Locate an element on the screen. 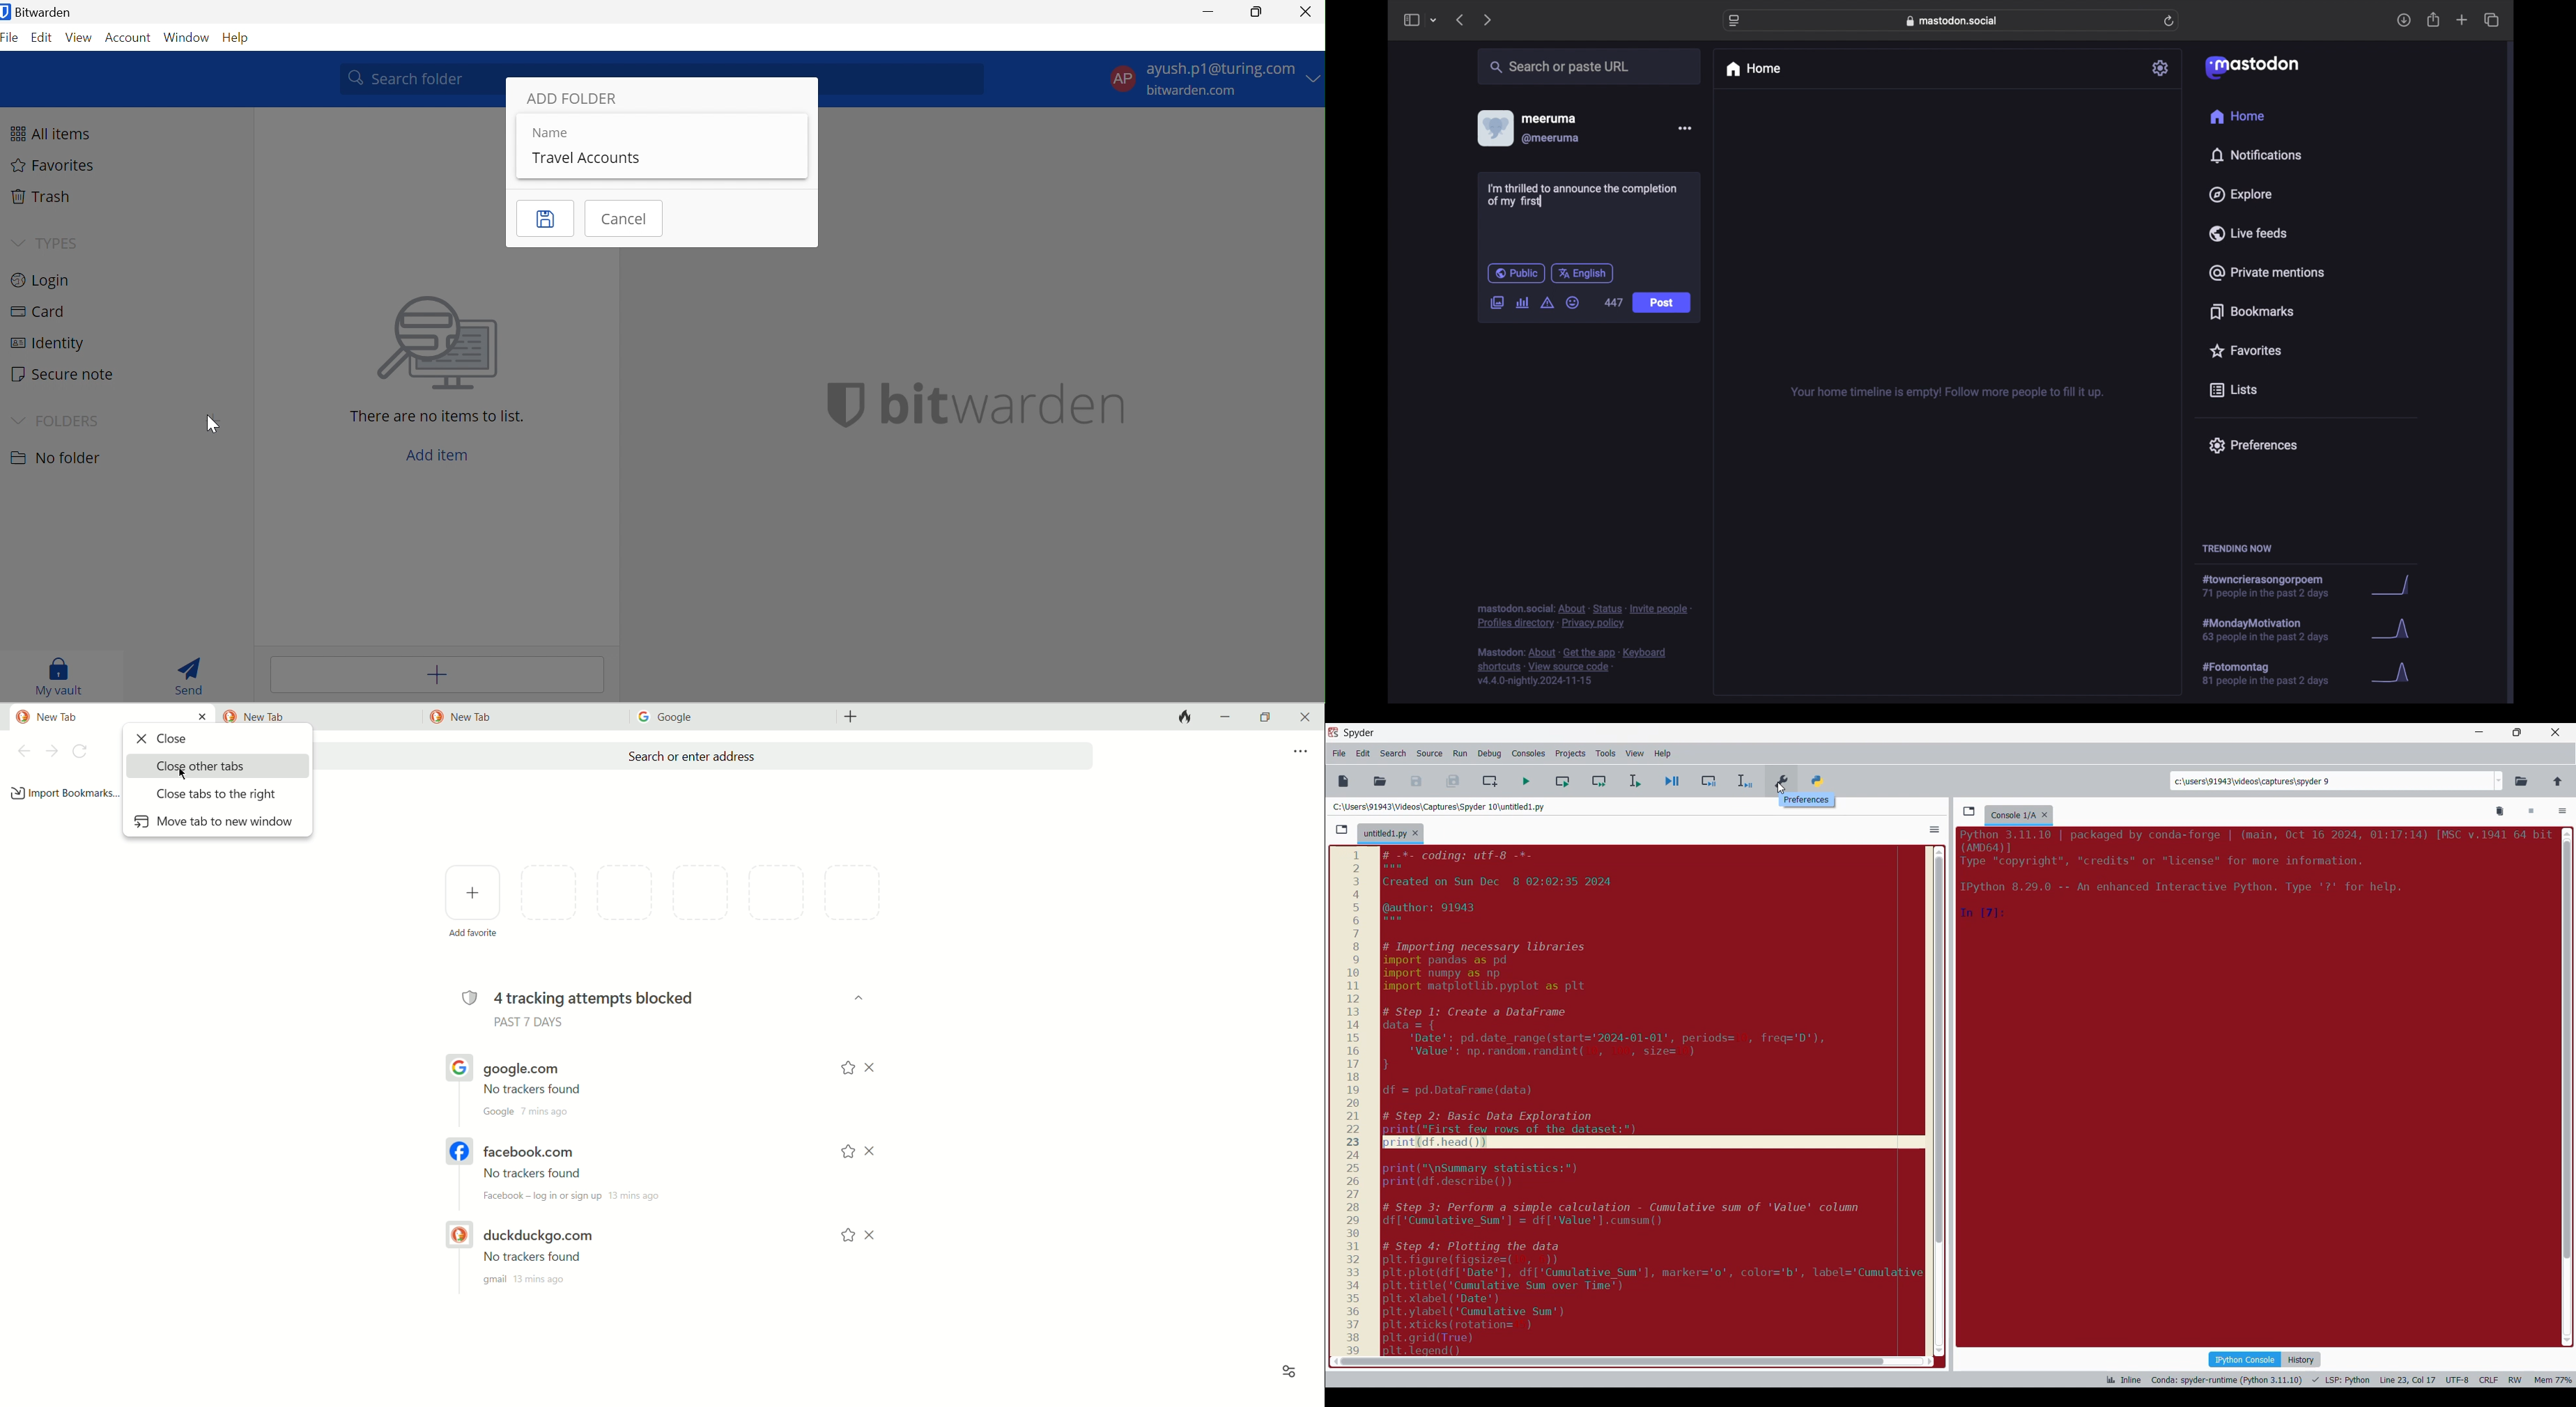  ADD FOLDER is located at coordinates (576, 97).